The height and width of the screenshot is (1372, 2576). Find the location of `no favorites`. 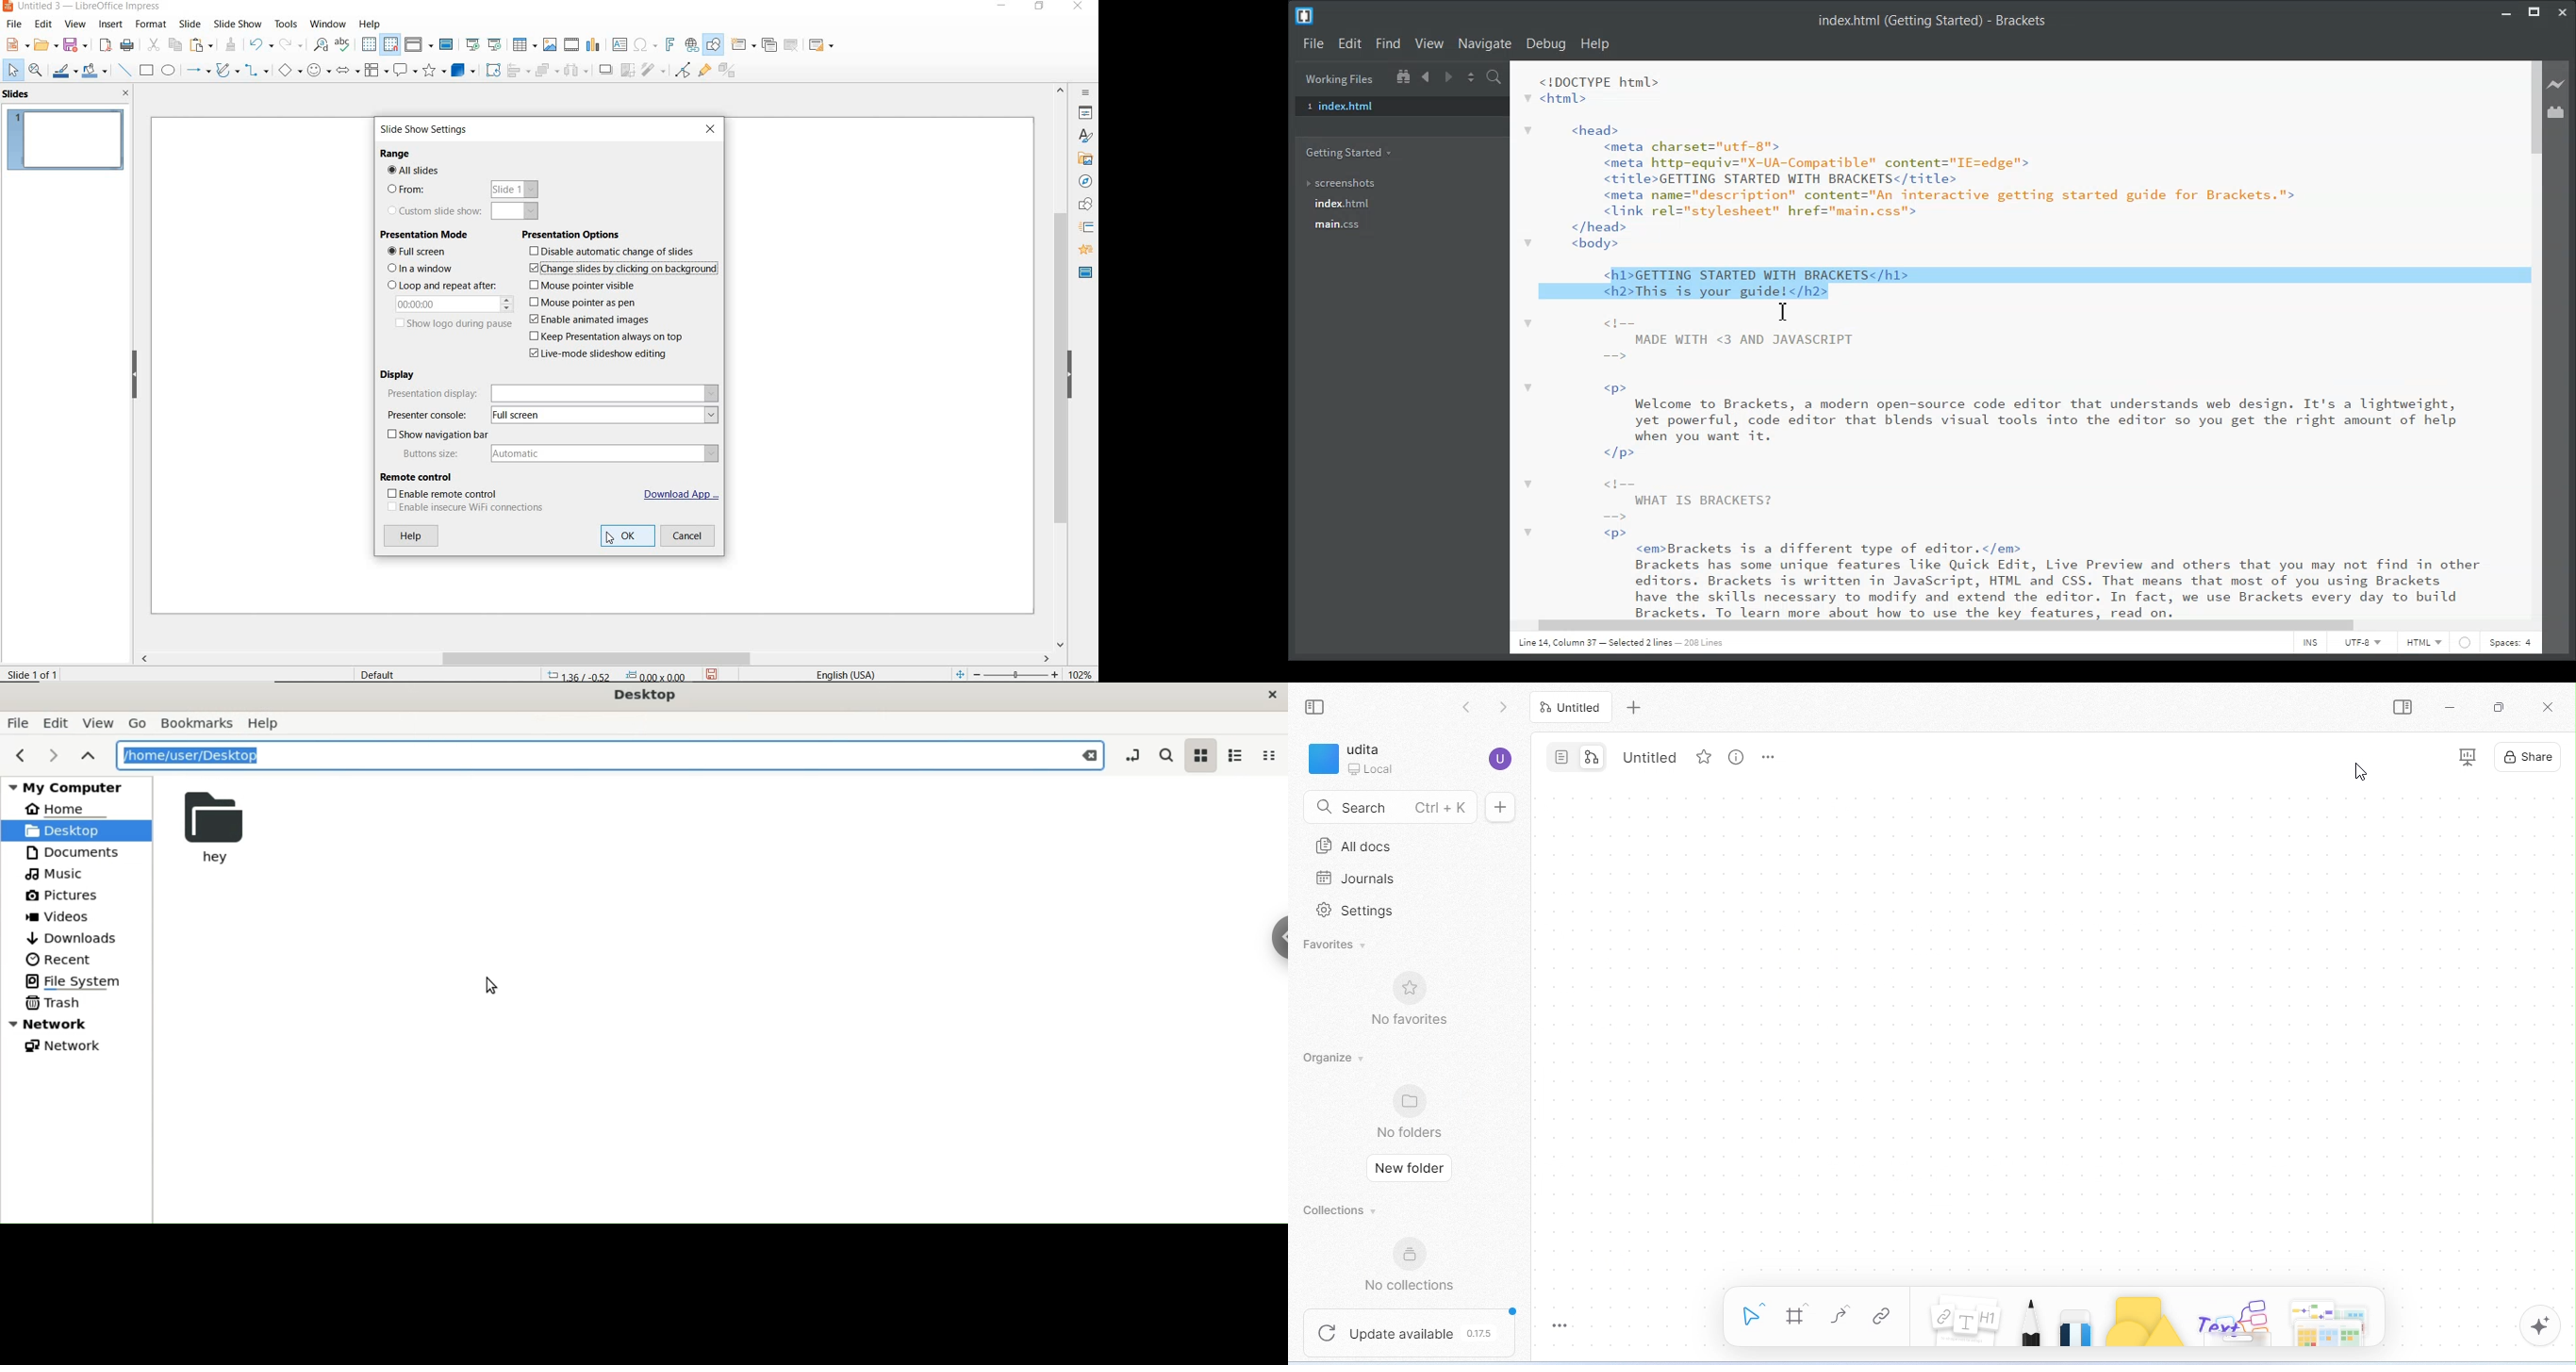

no favorites is located at coordinates (1409, 1000).